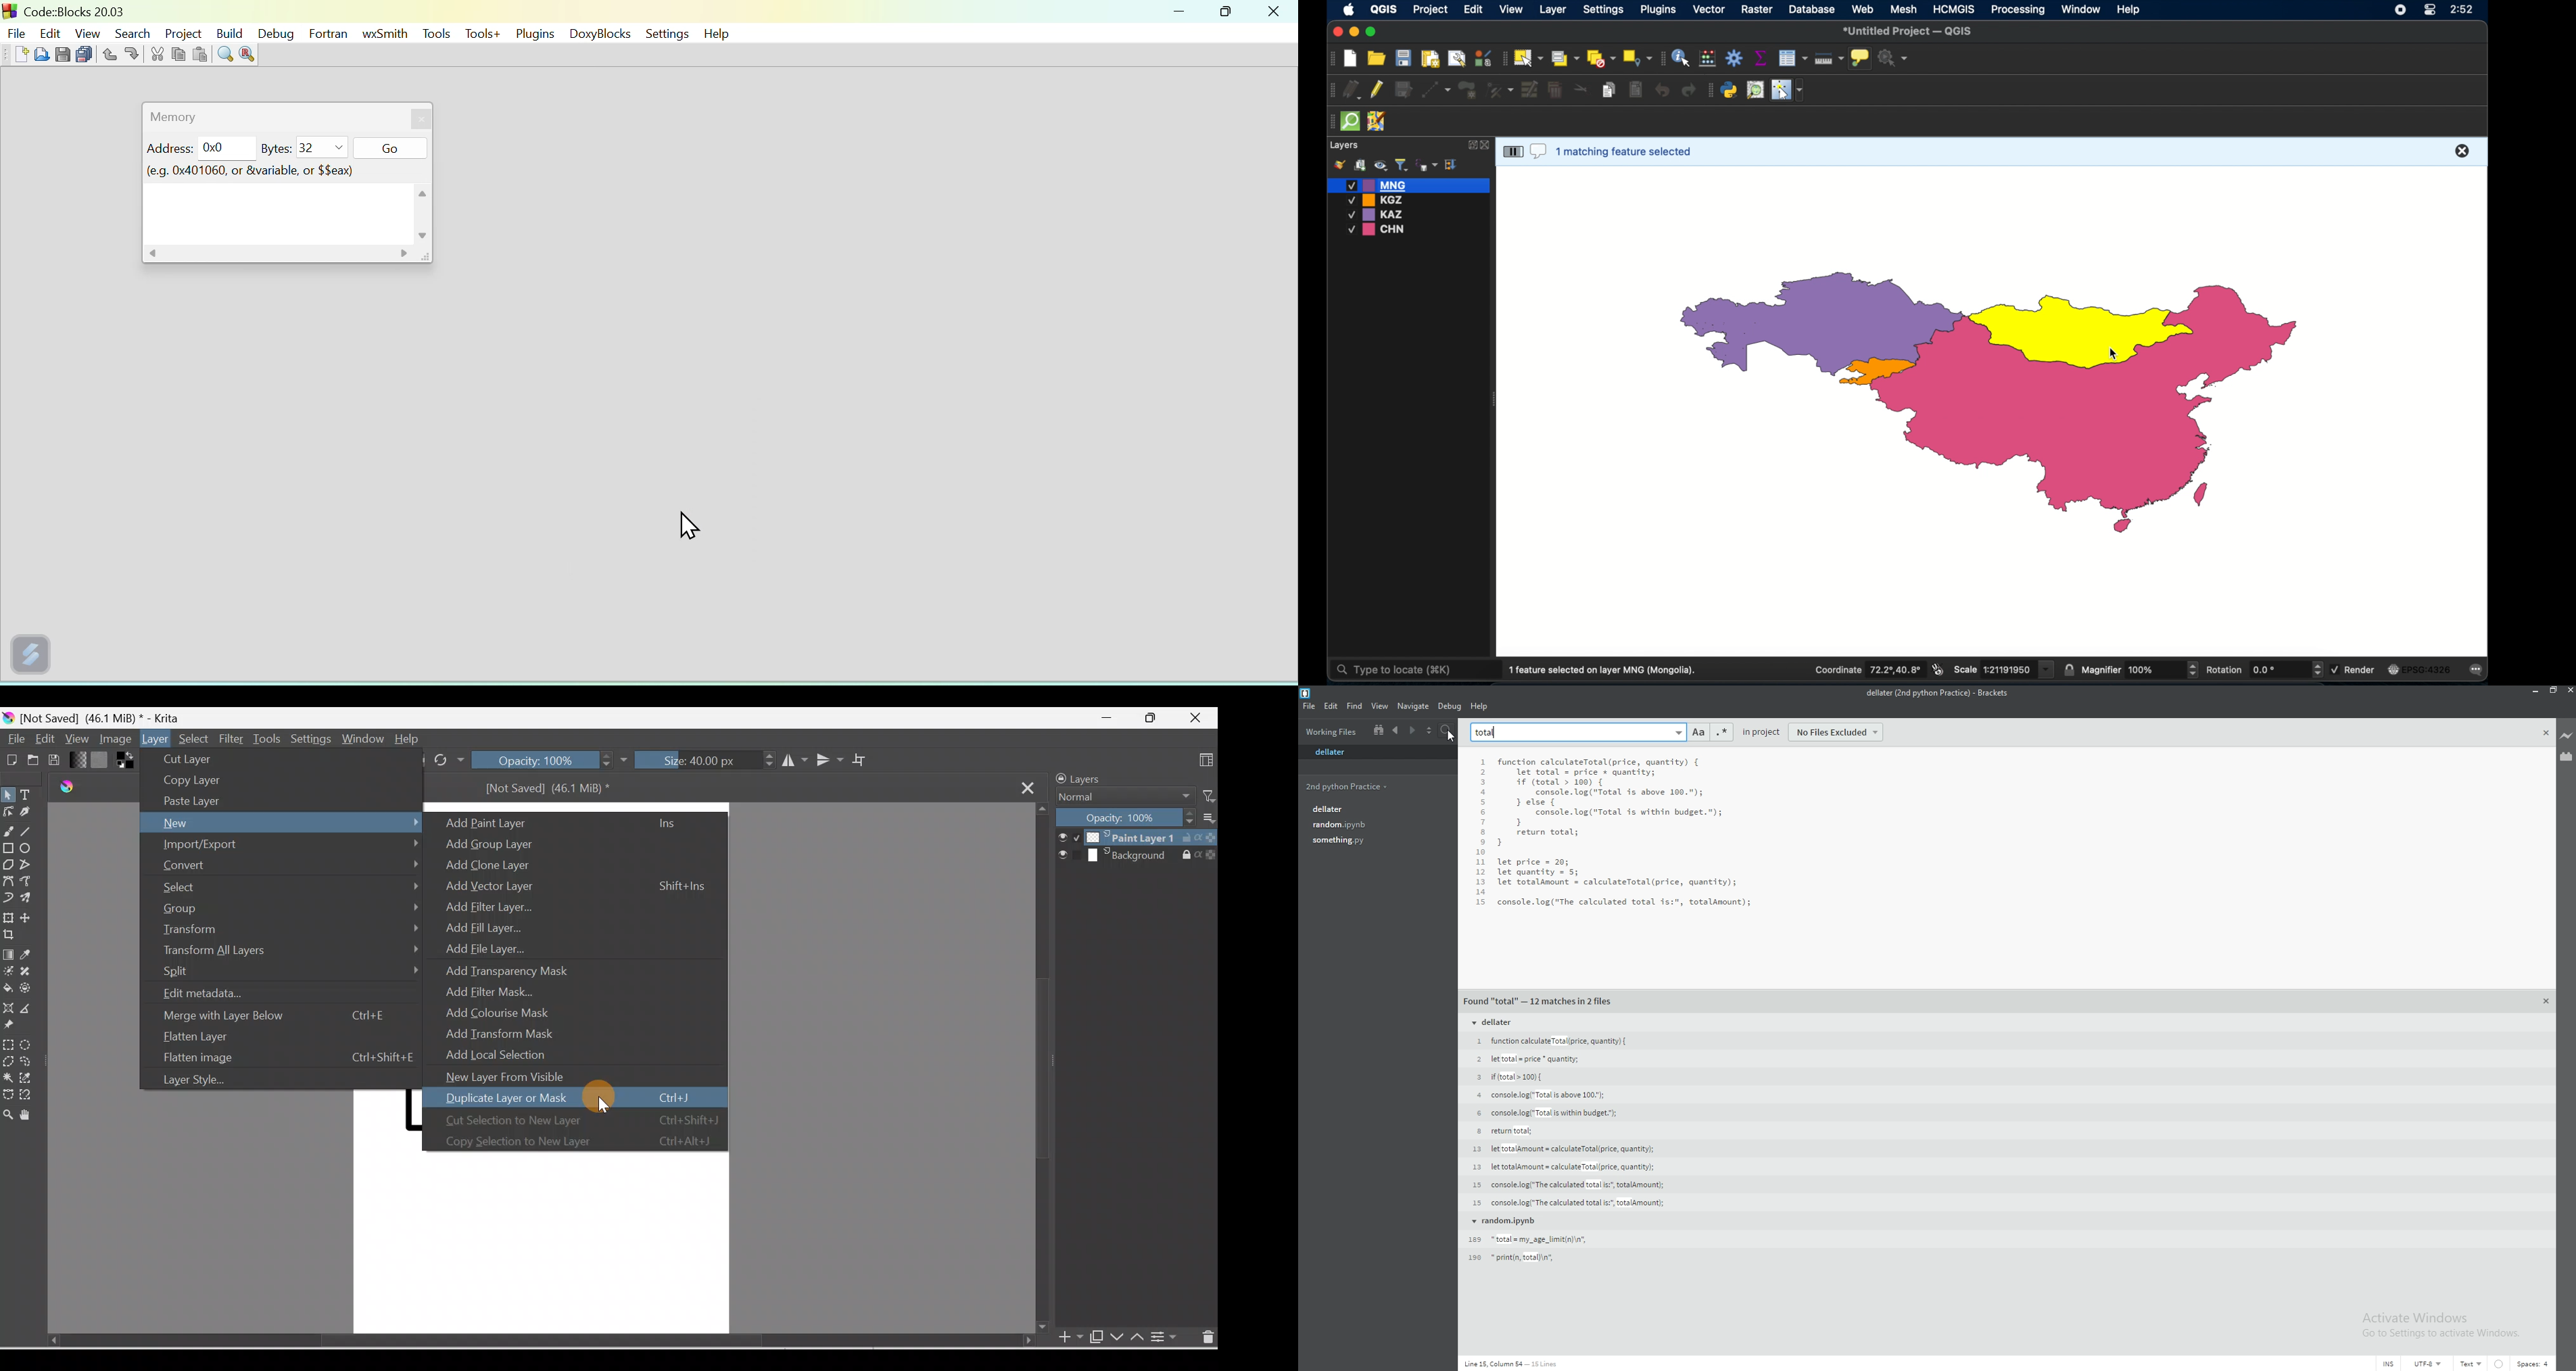 The image size is (2576, 1372). I want to click on 1 matching feature selected, so click(1627, 150).